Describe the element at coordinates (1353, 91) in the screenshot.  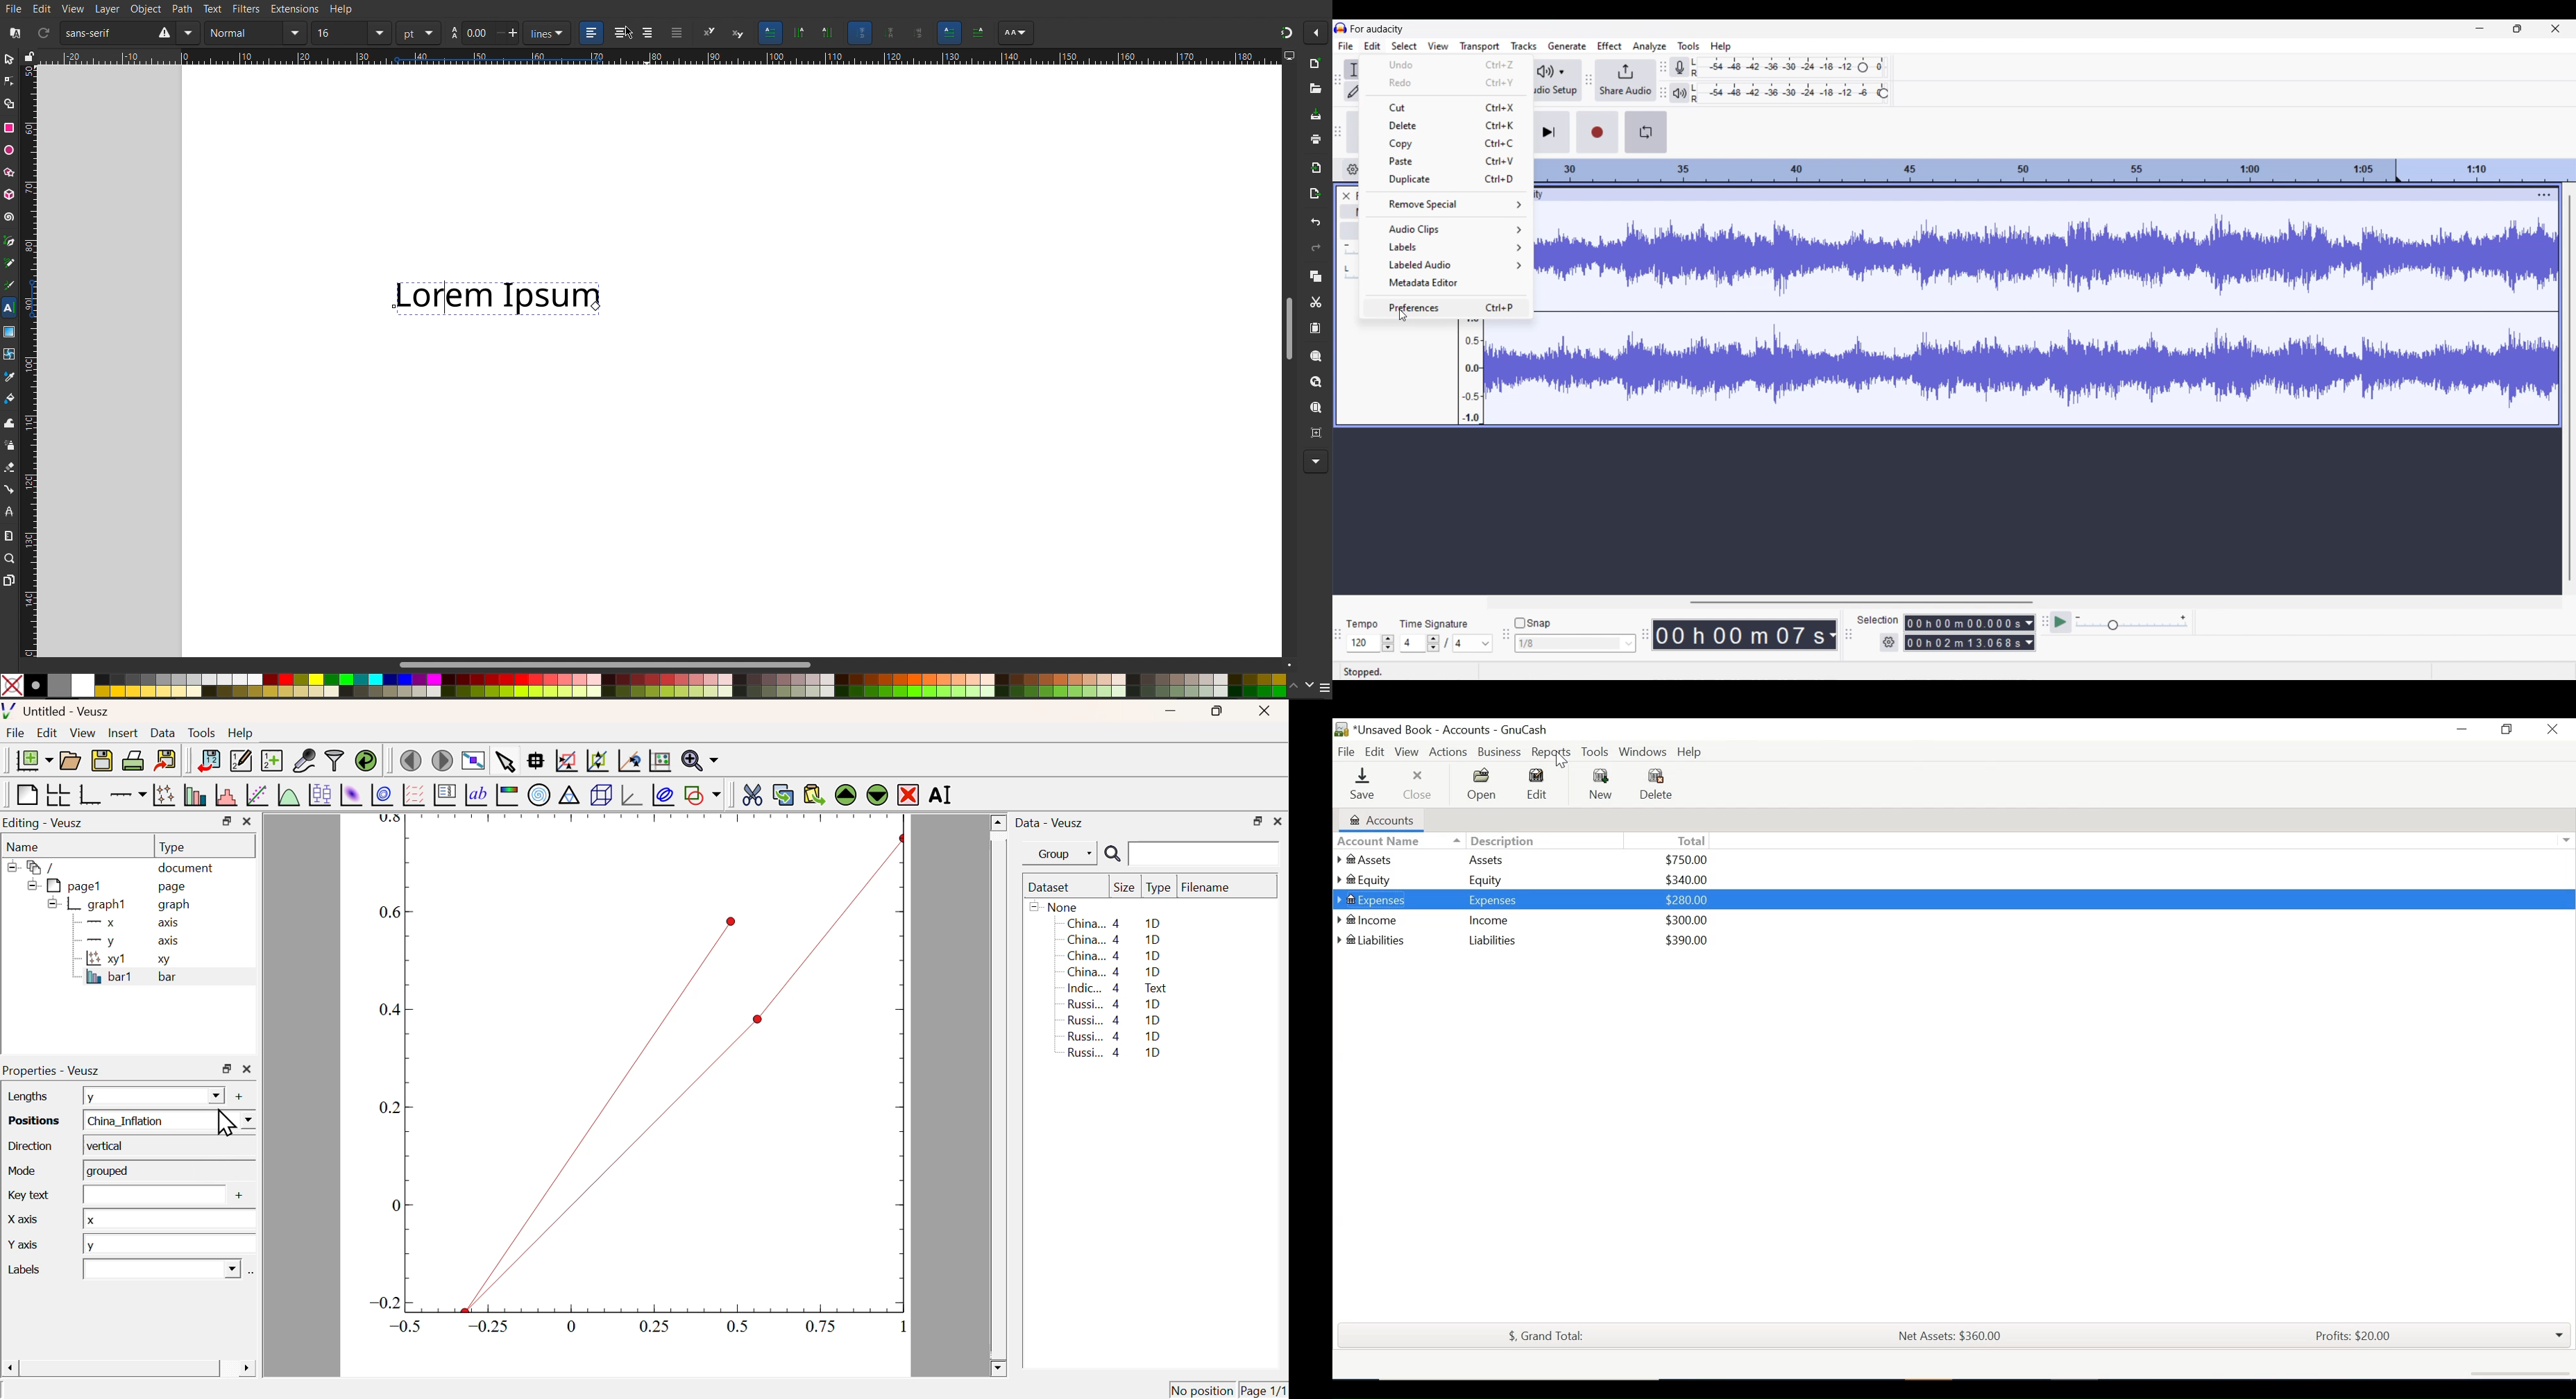
I see `Draw tool` at that location.